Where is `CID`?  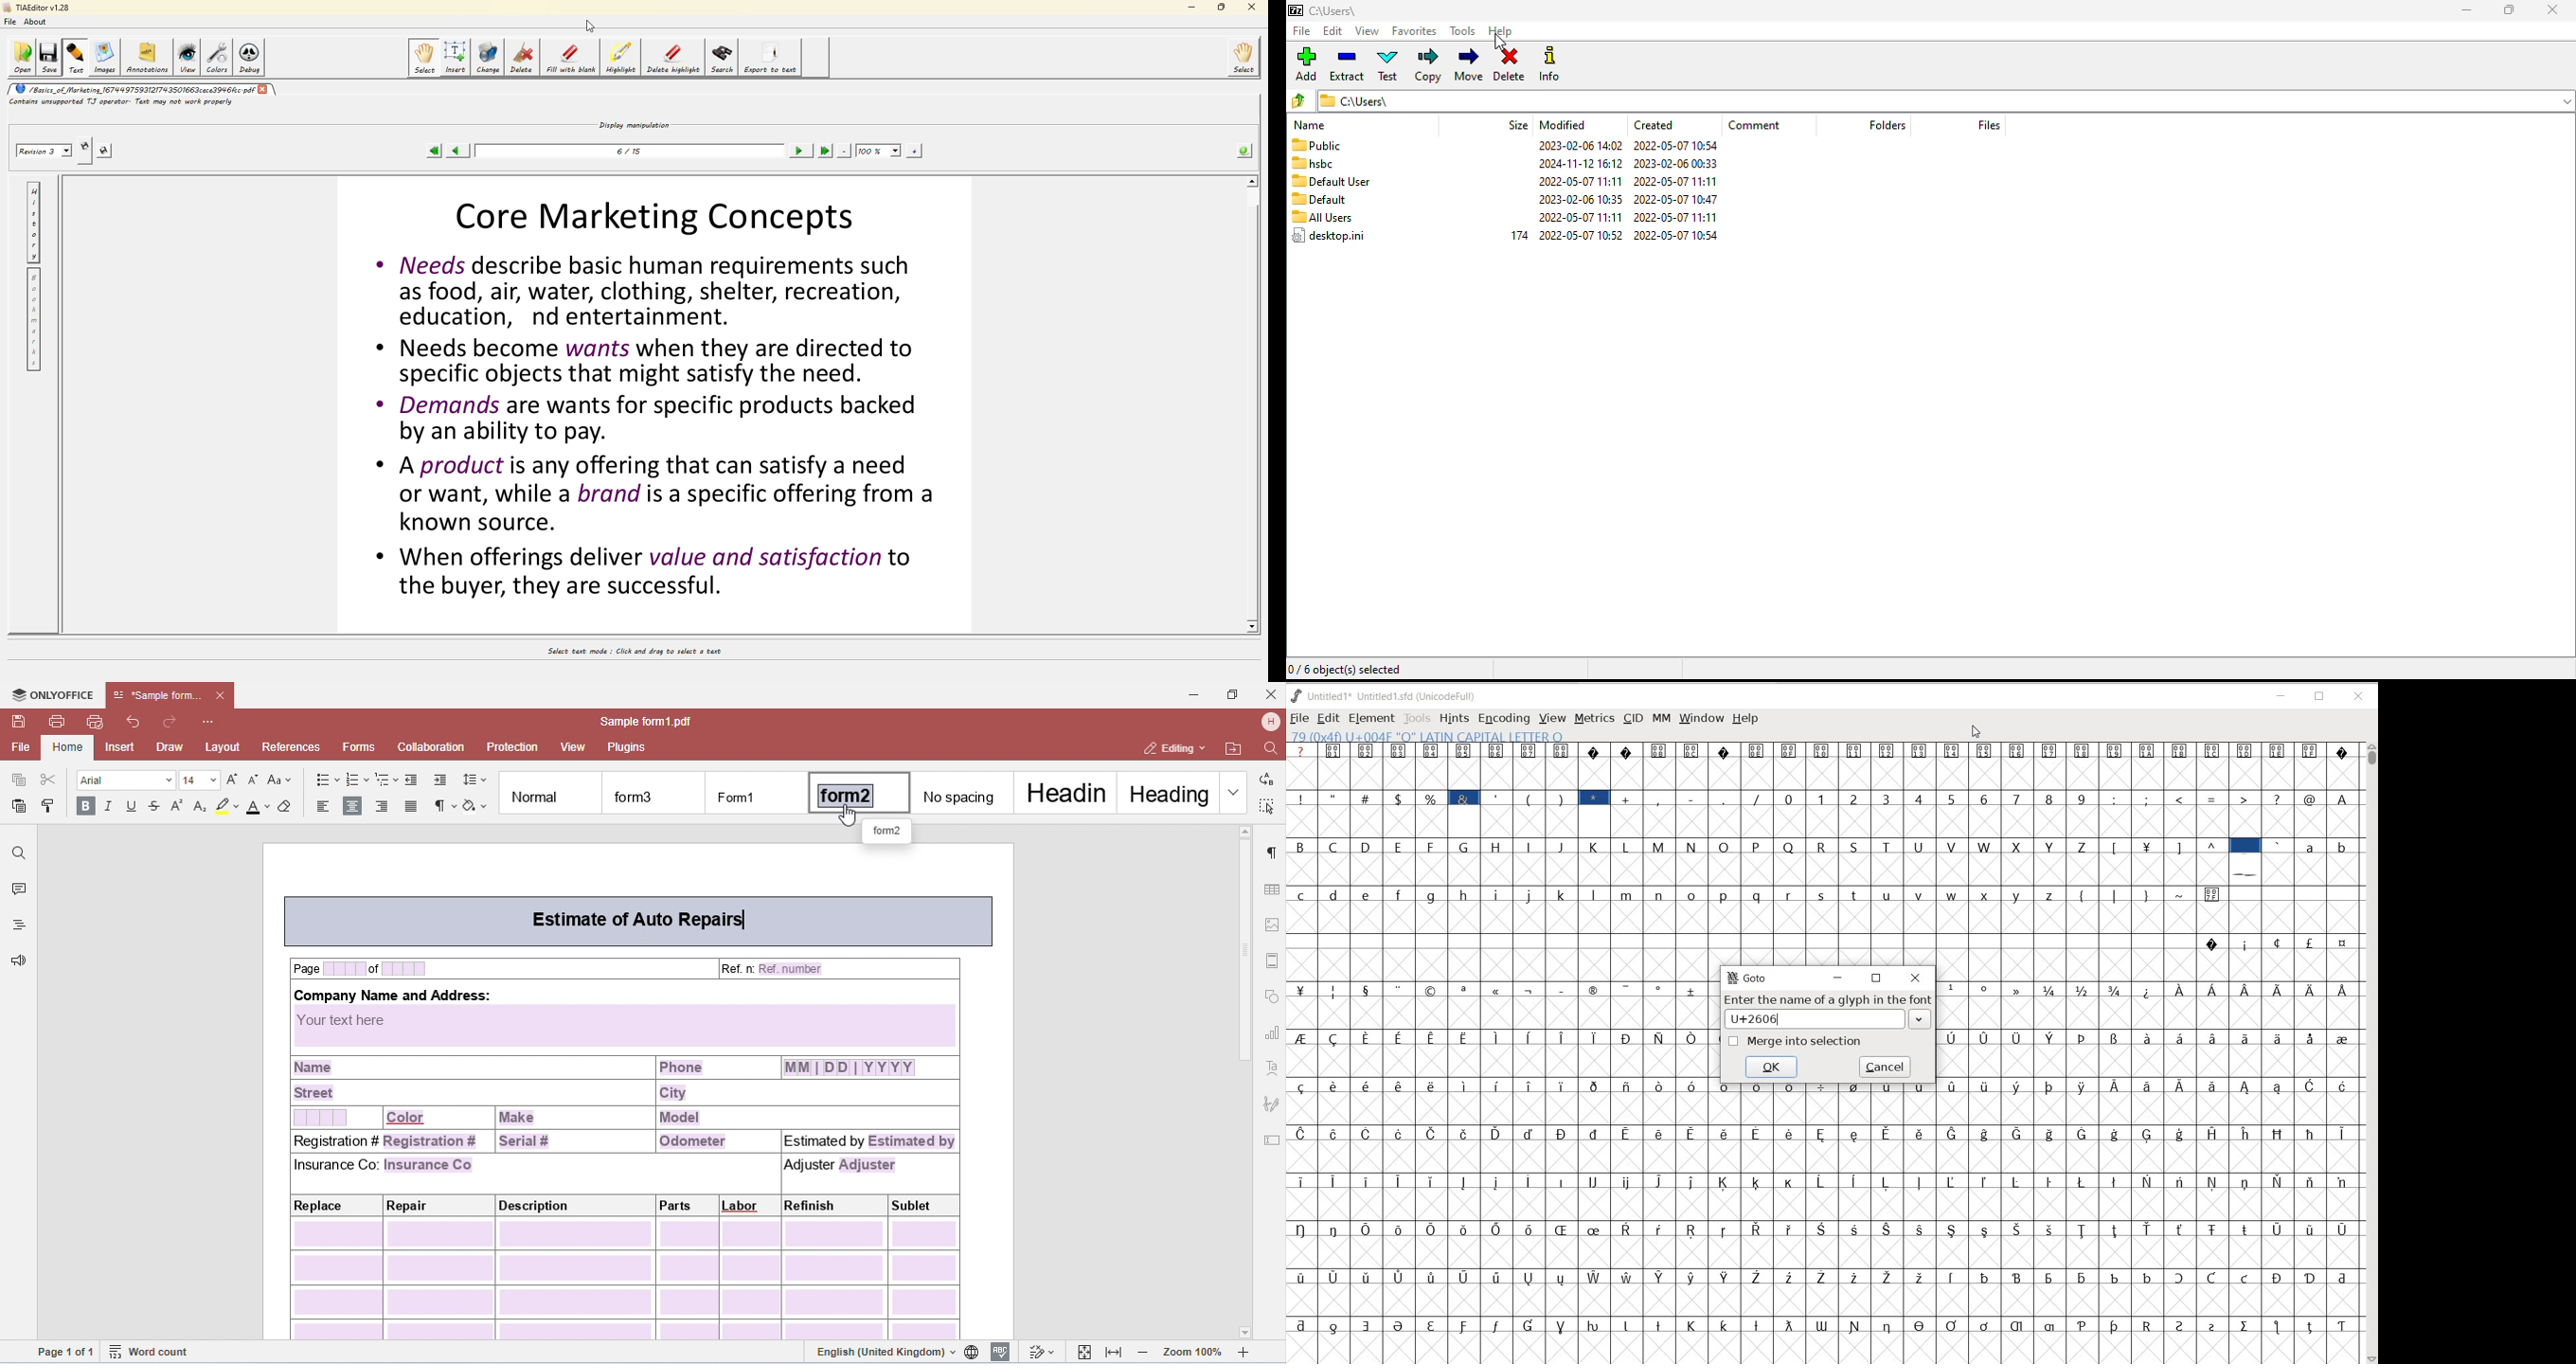 CID is located at coordinates (1633, 719).